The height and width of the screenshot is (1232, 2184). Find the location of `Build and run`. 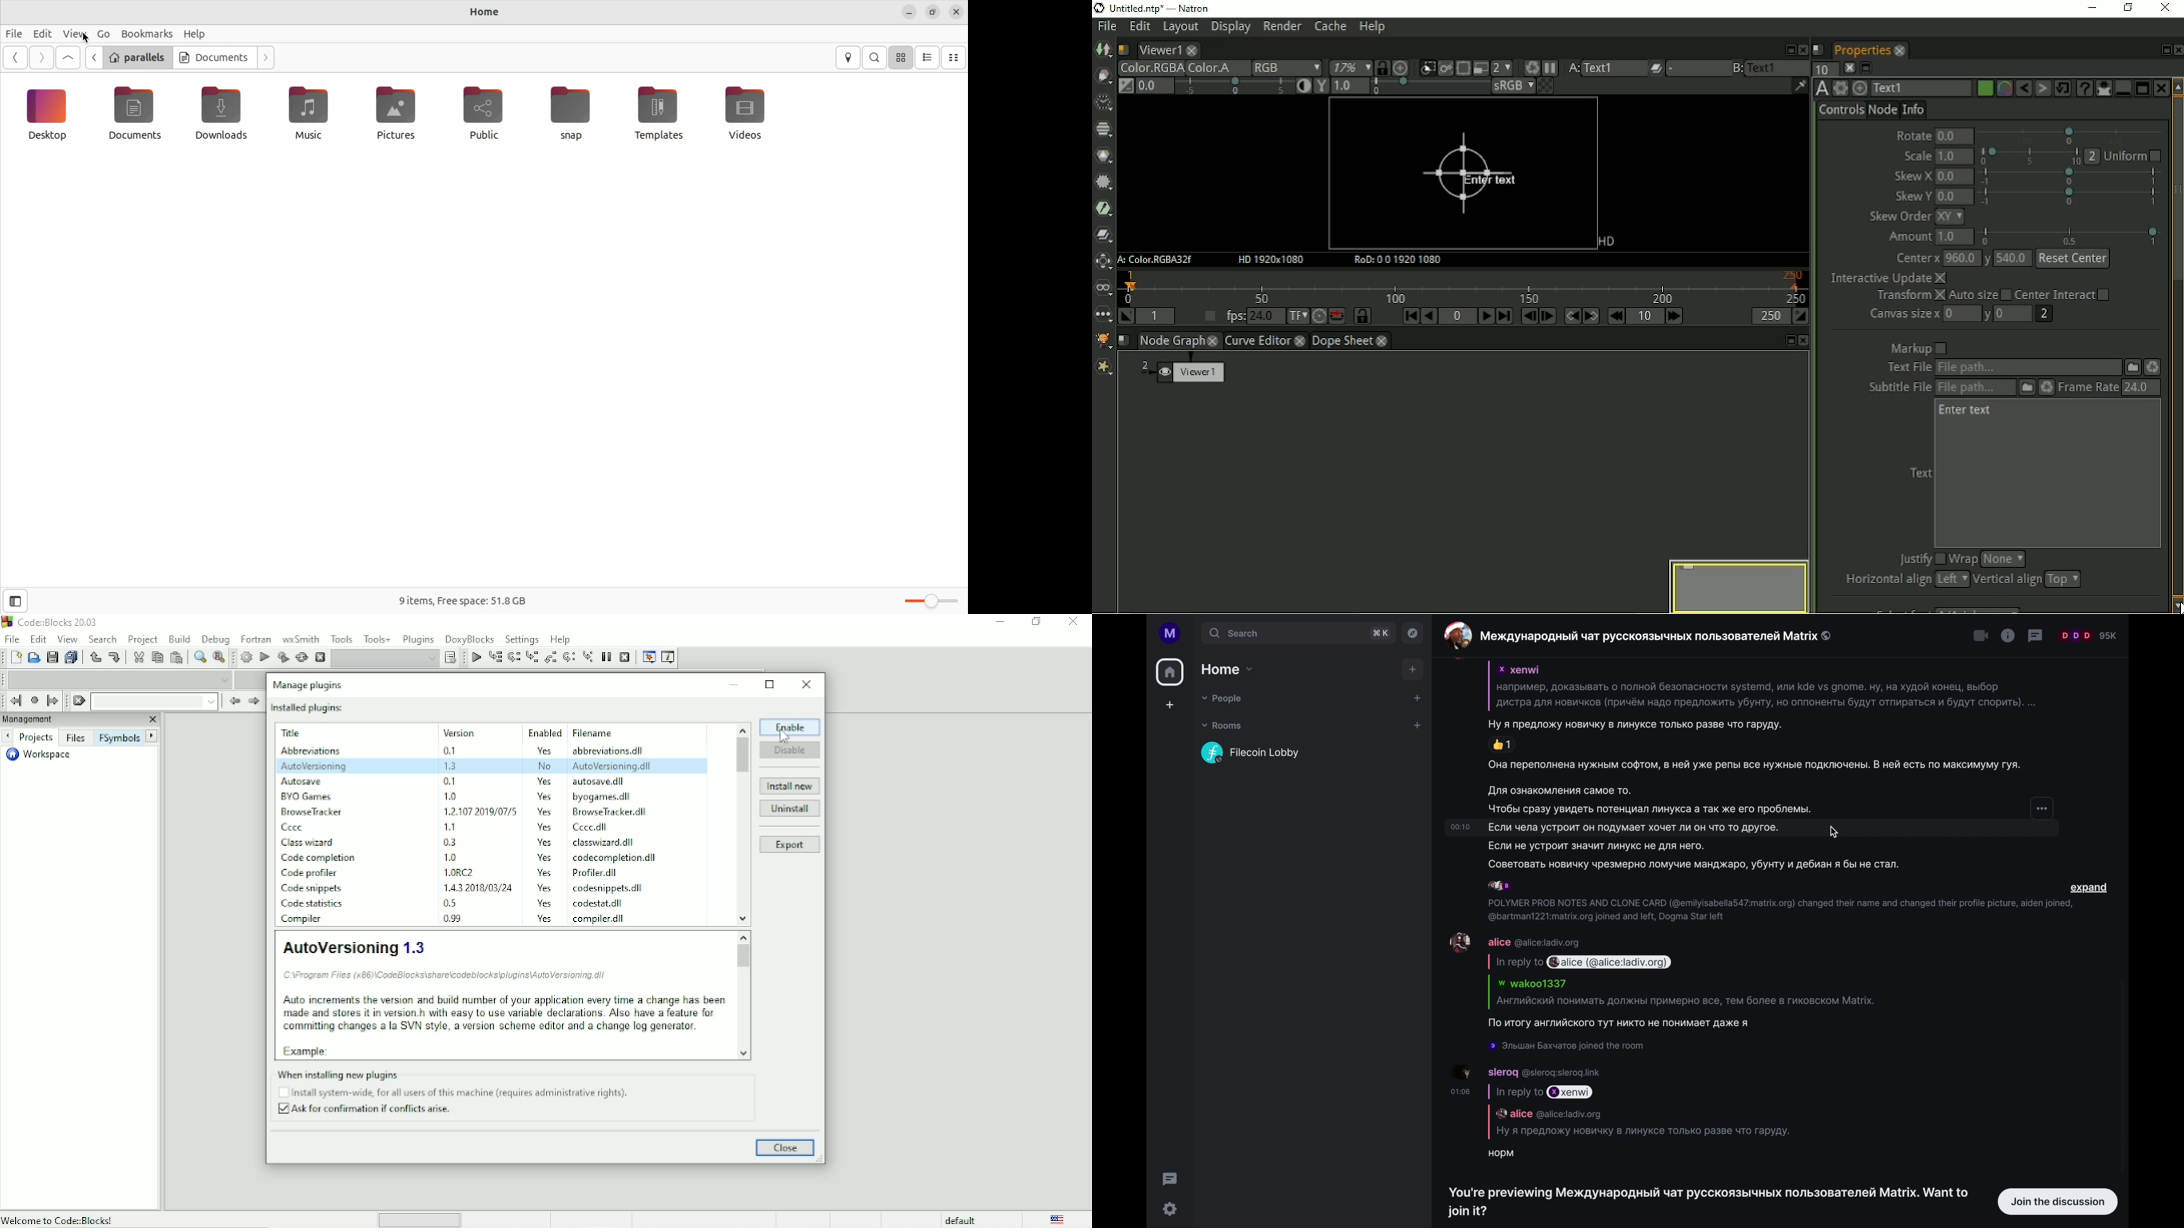

Build and run is located at coordinates (283, 657).